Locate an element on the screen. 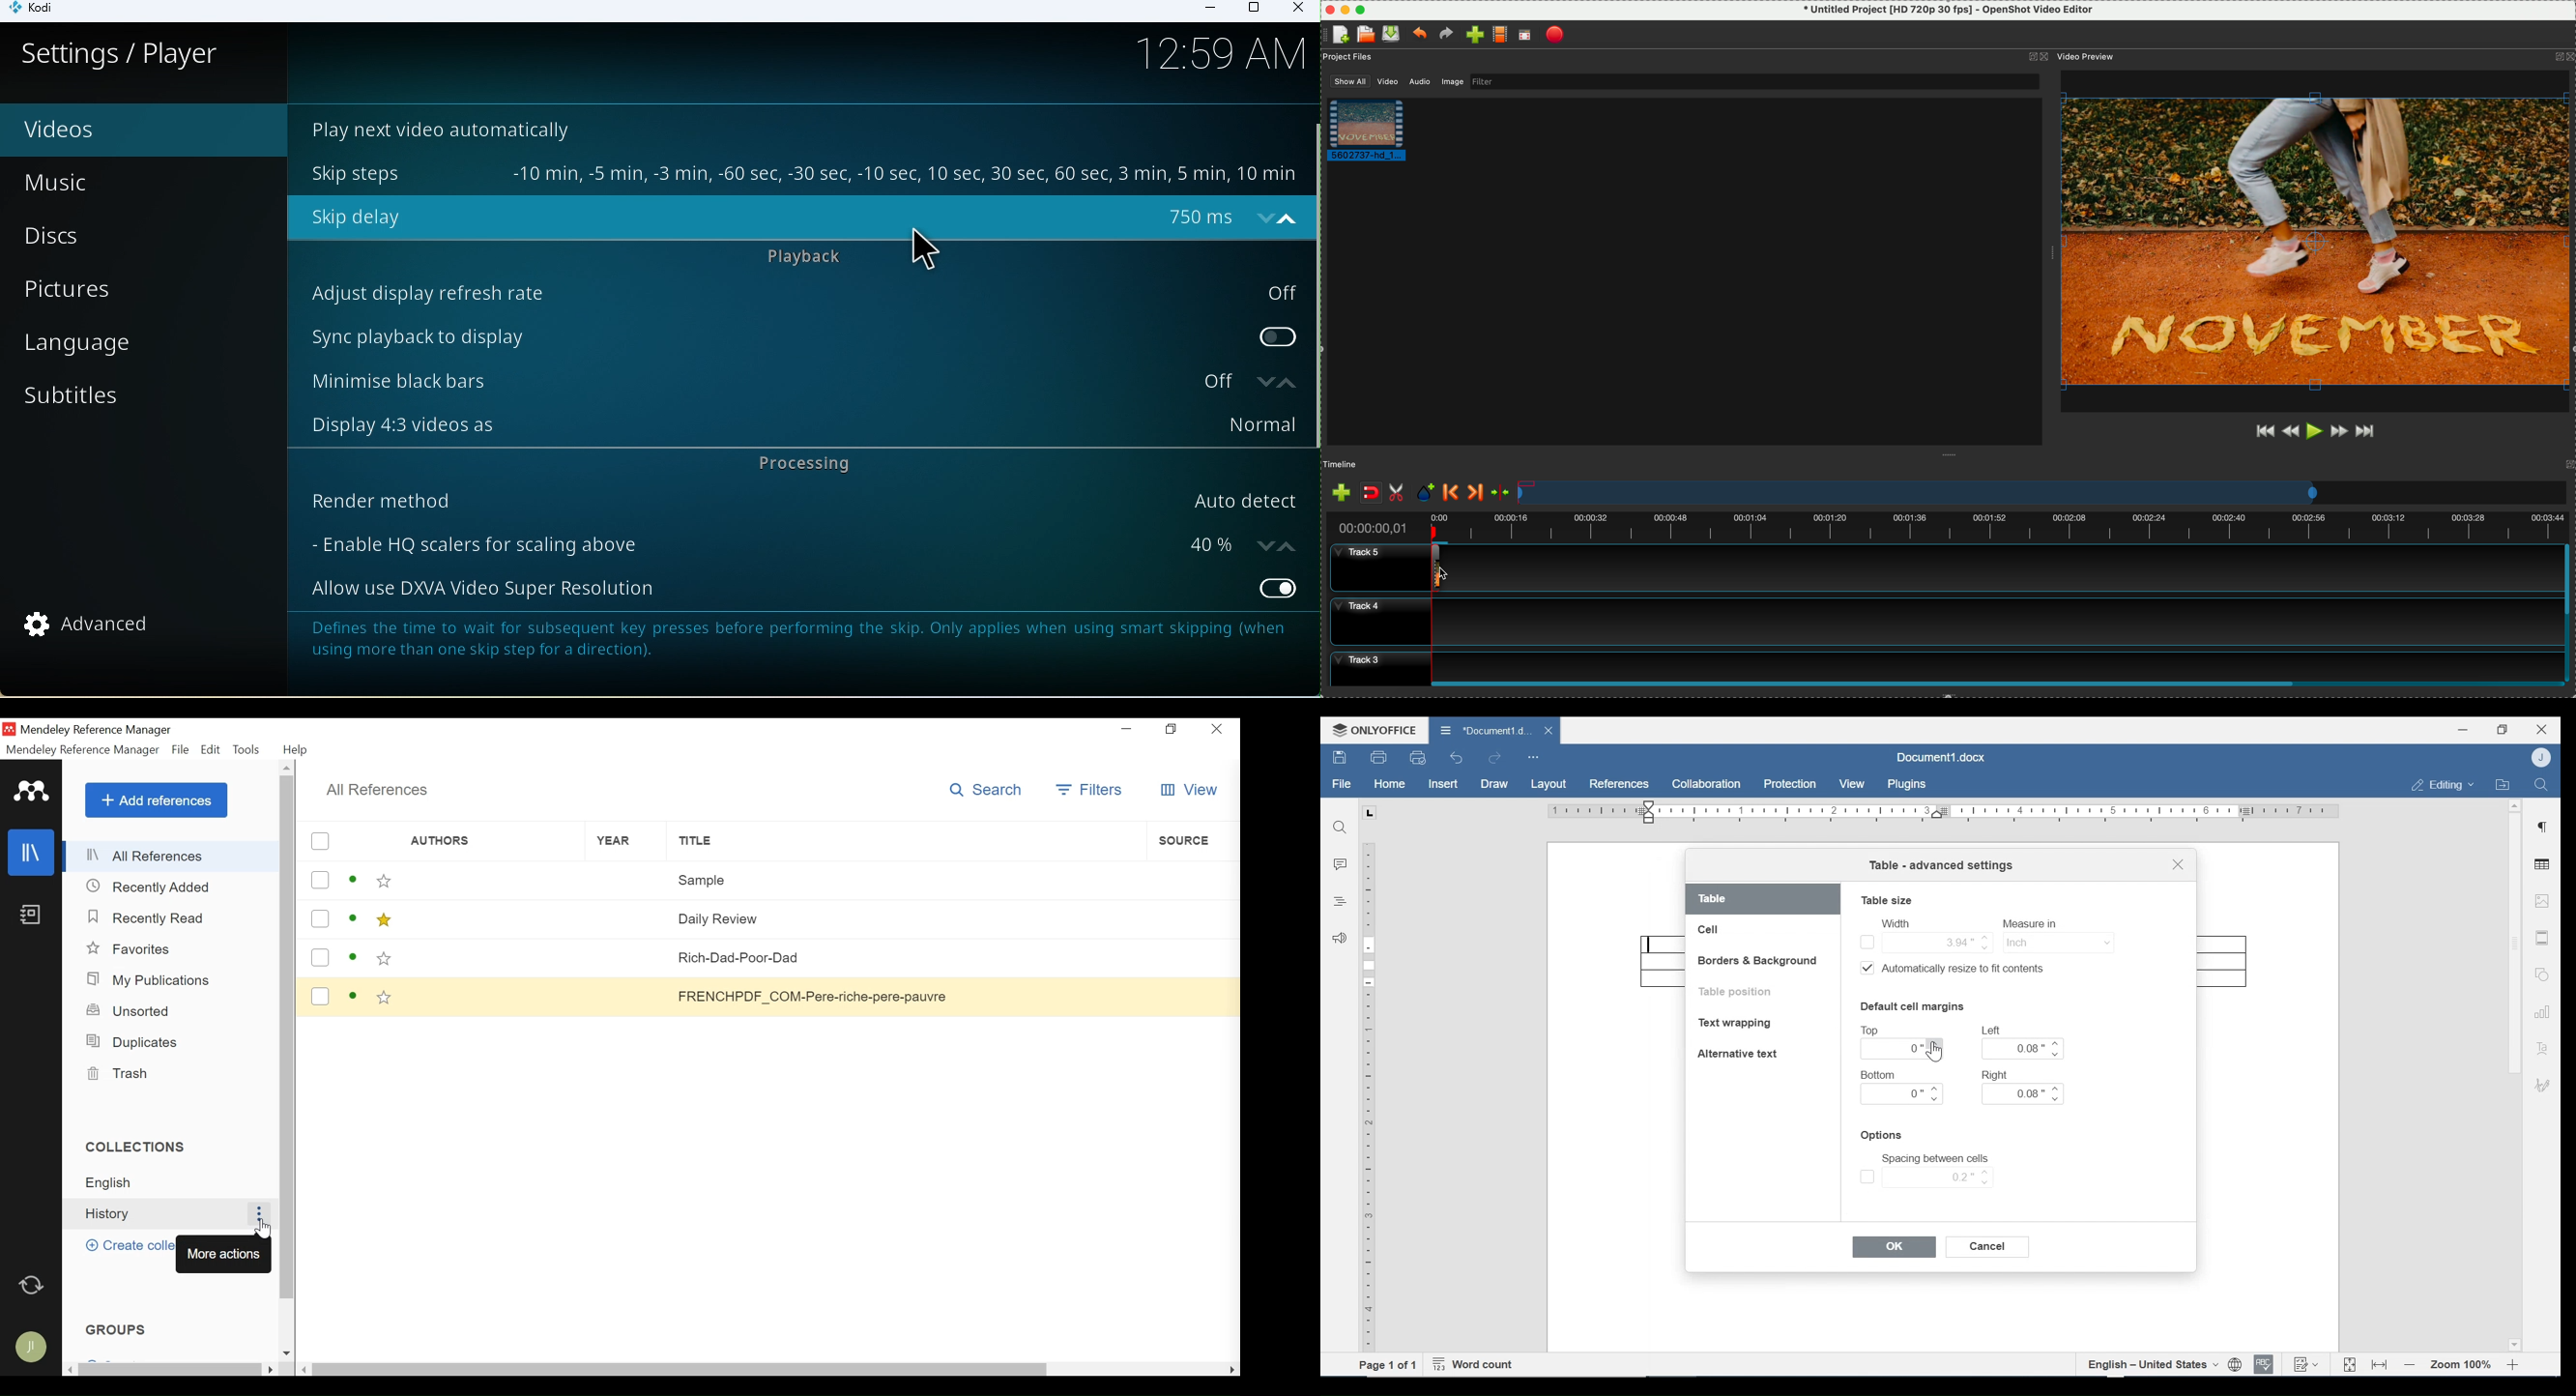  rewind is located at coordinates (2291, 433).